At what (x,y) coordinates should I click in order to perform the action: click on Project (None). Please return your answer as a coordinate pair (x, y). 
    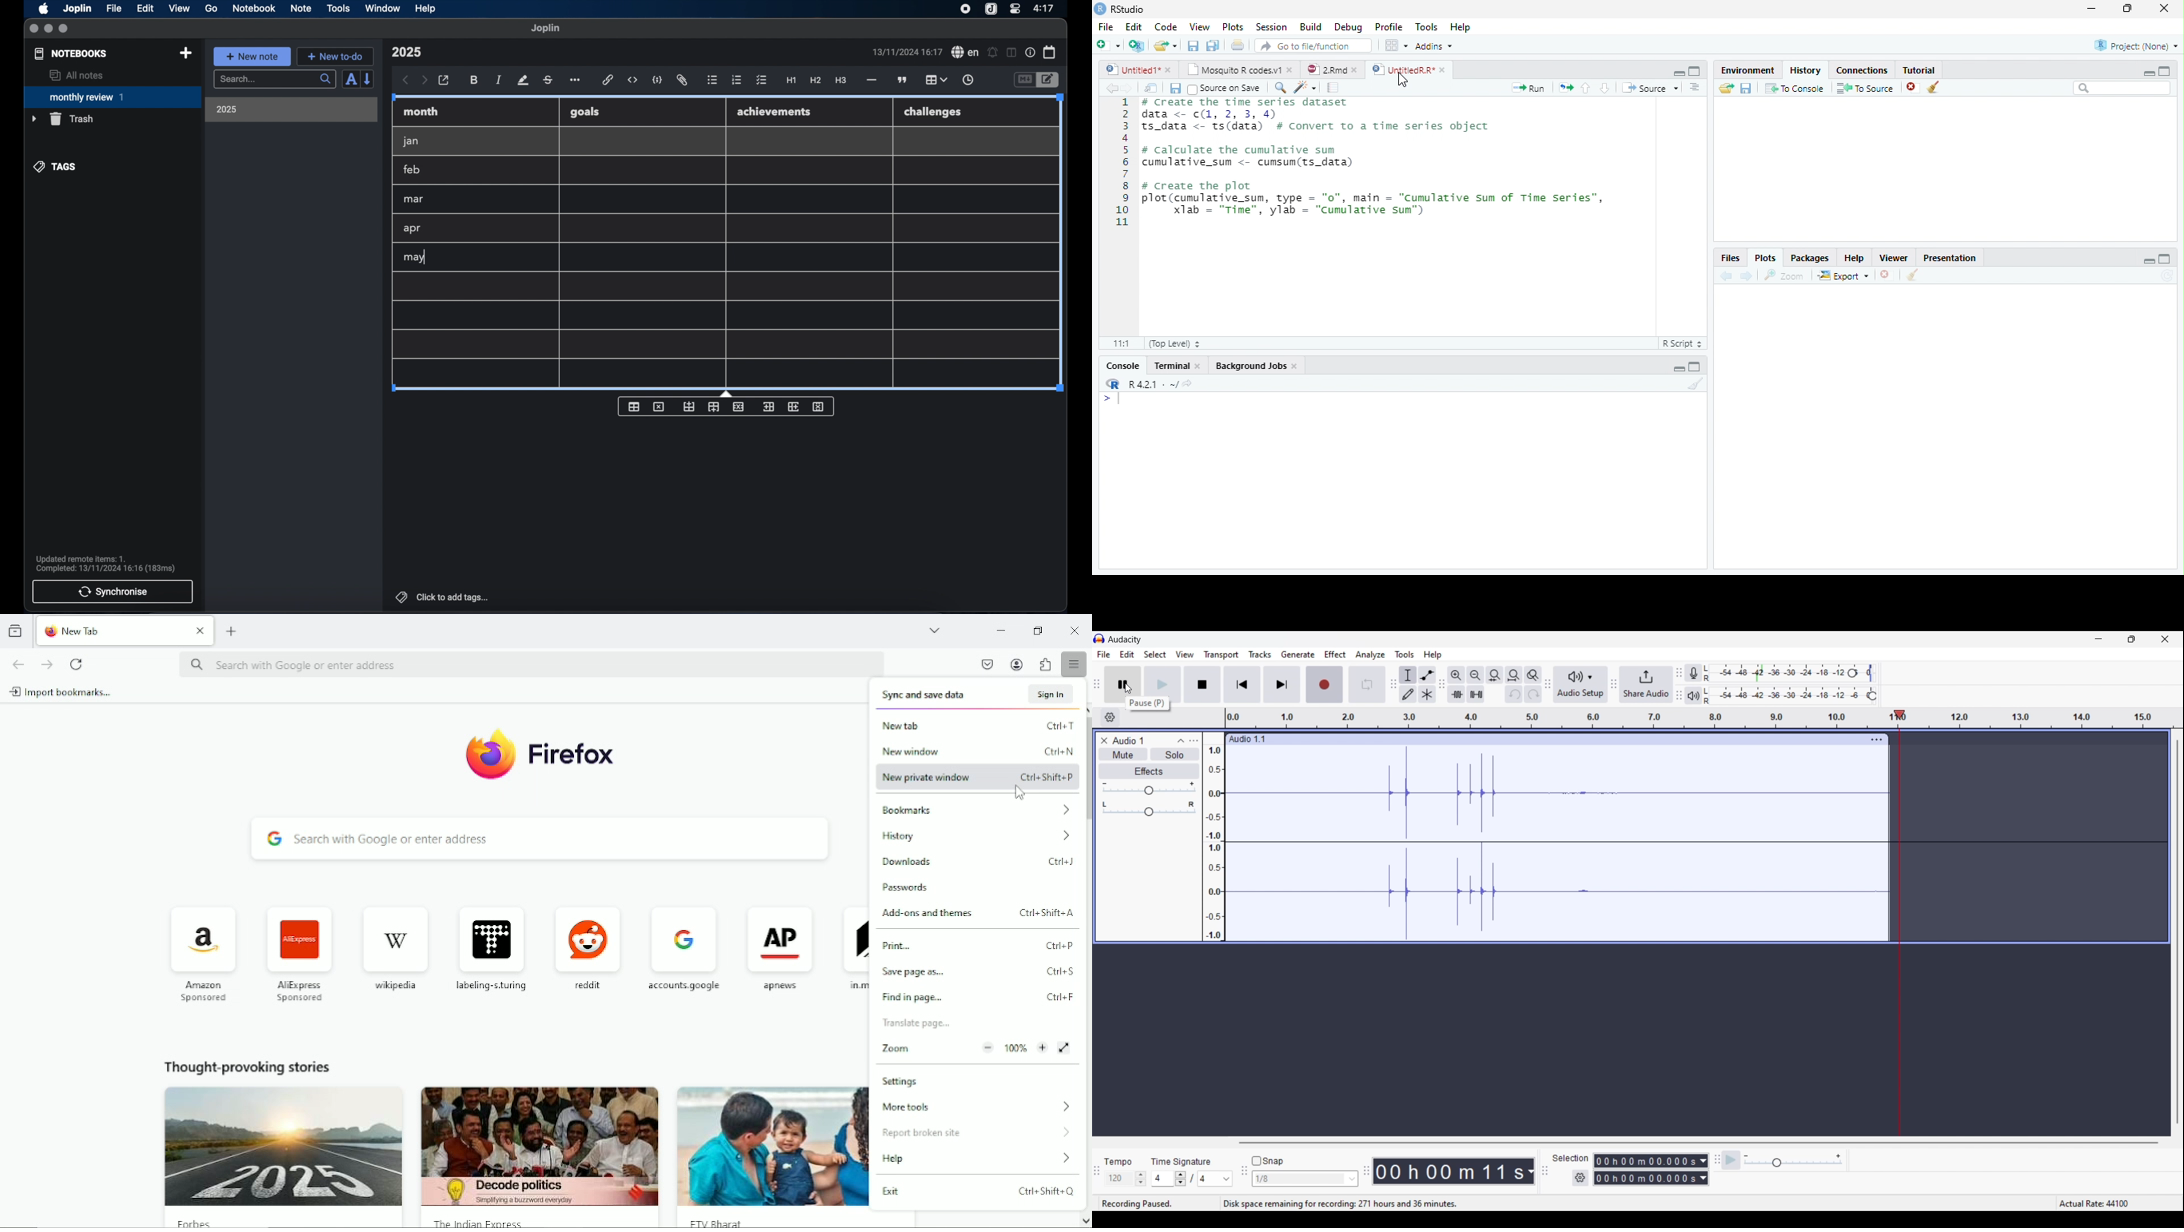
    Looking at the image, I should click on (2137, 46).